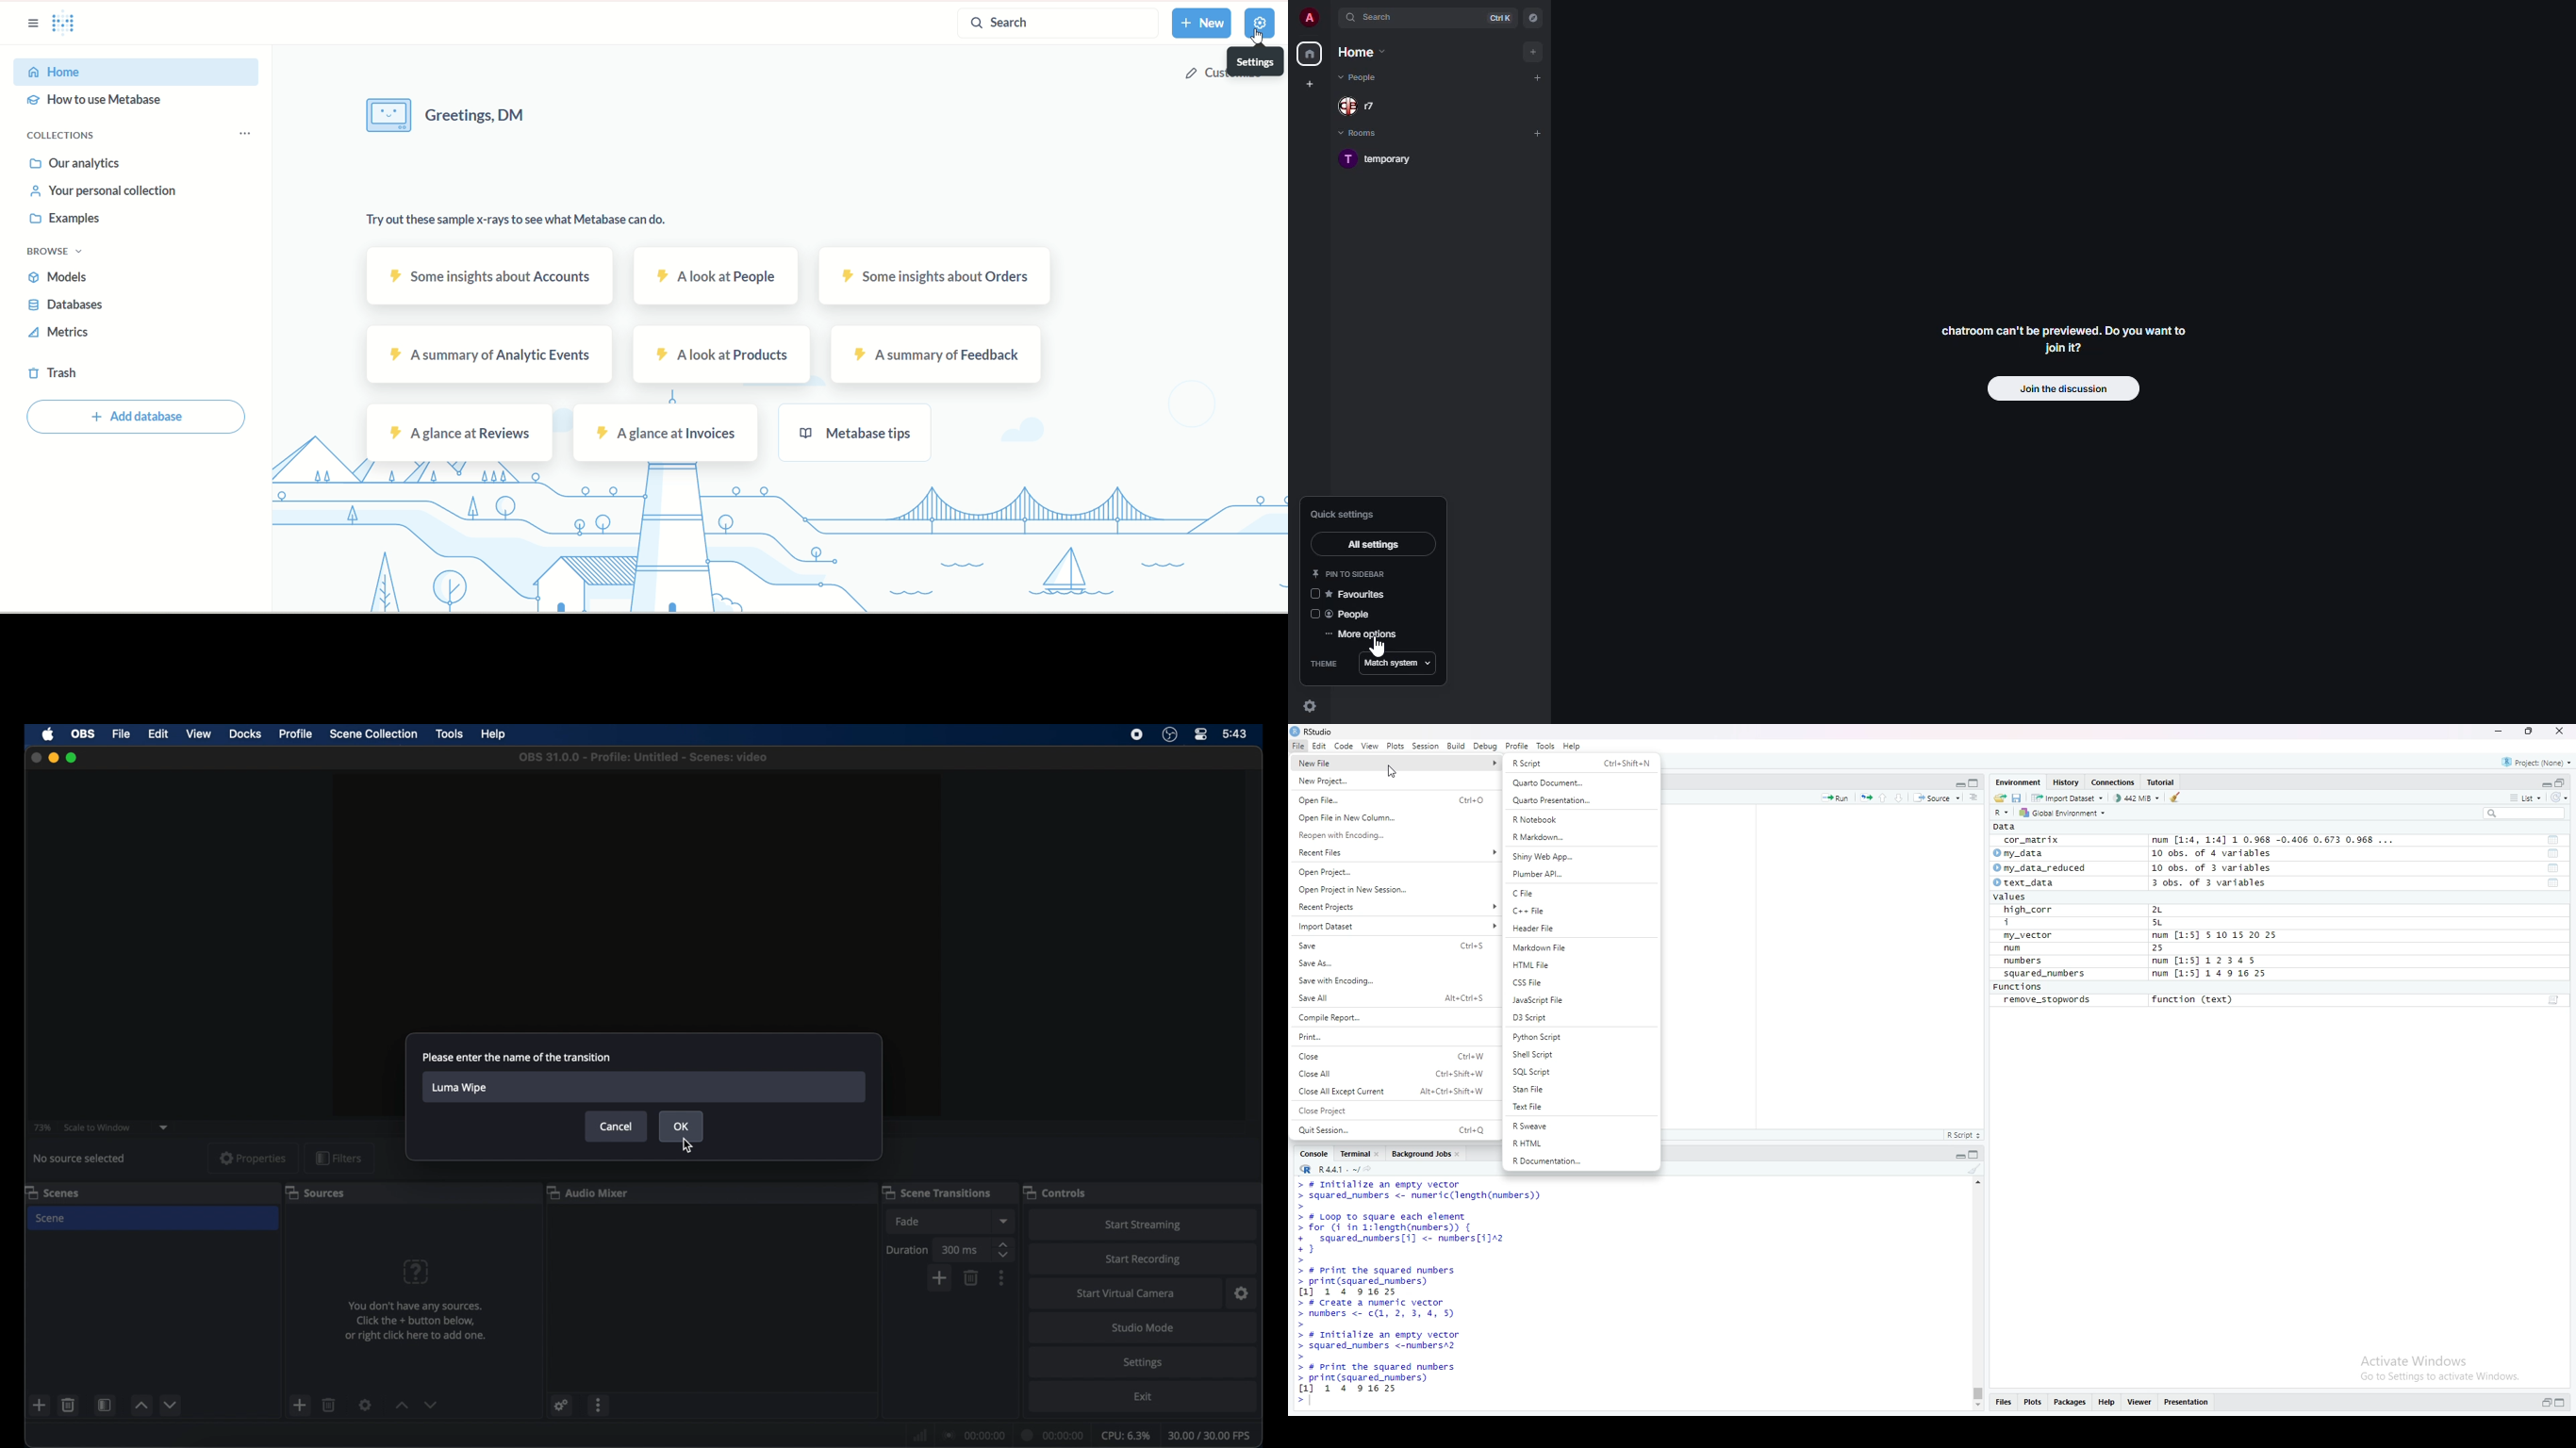 Image resolution: width=2576 pixels, height=1456 pixels. Describe the element at coordinates (1957, 784) in the screenshot. I see `minimize` at that location.